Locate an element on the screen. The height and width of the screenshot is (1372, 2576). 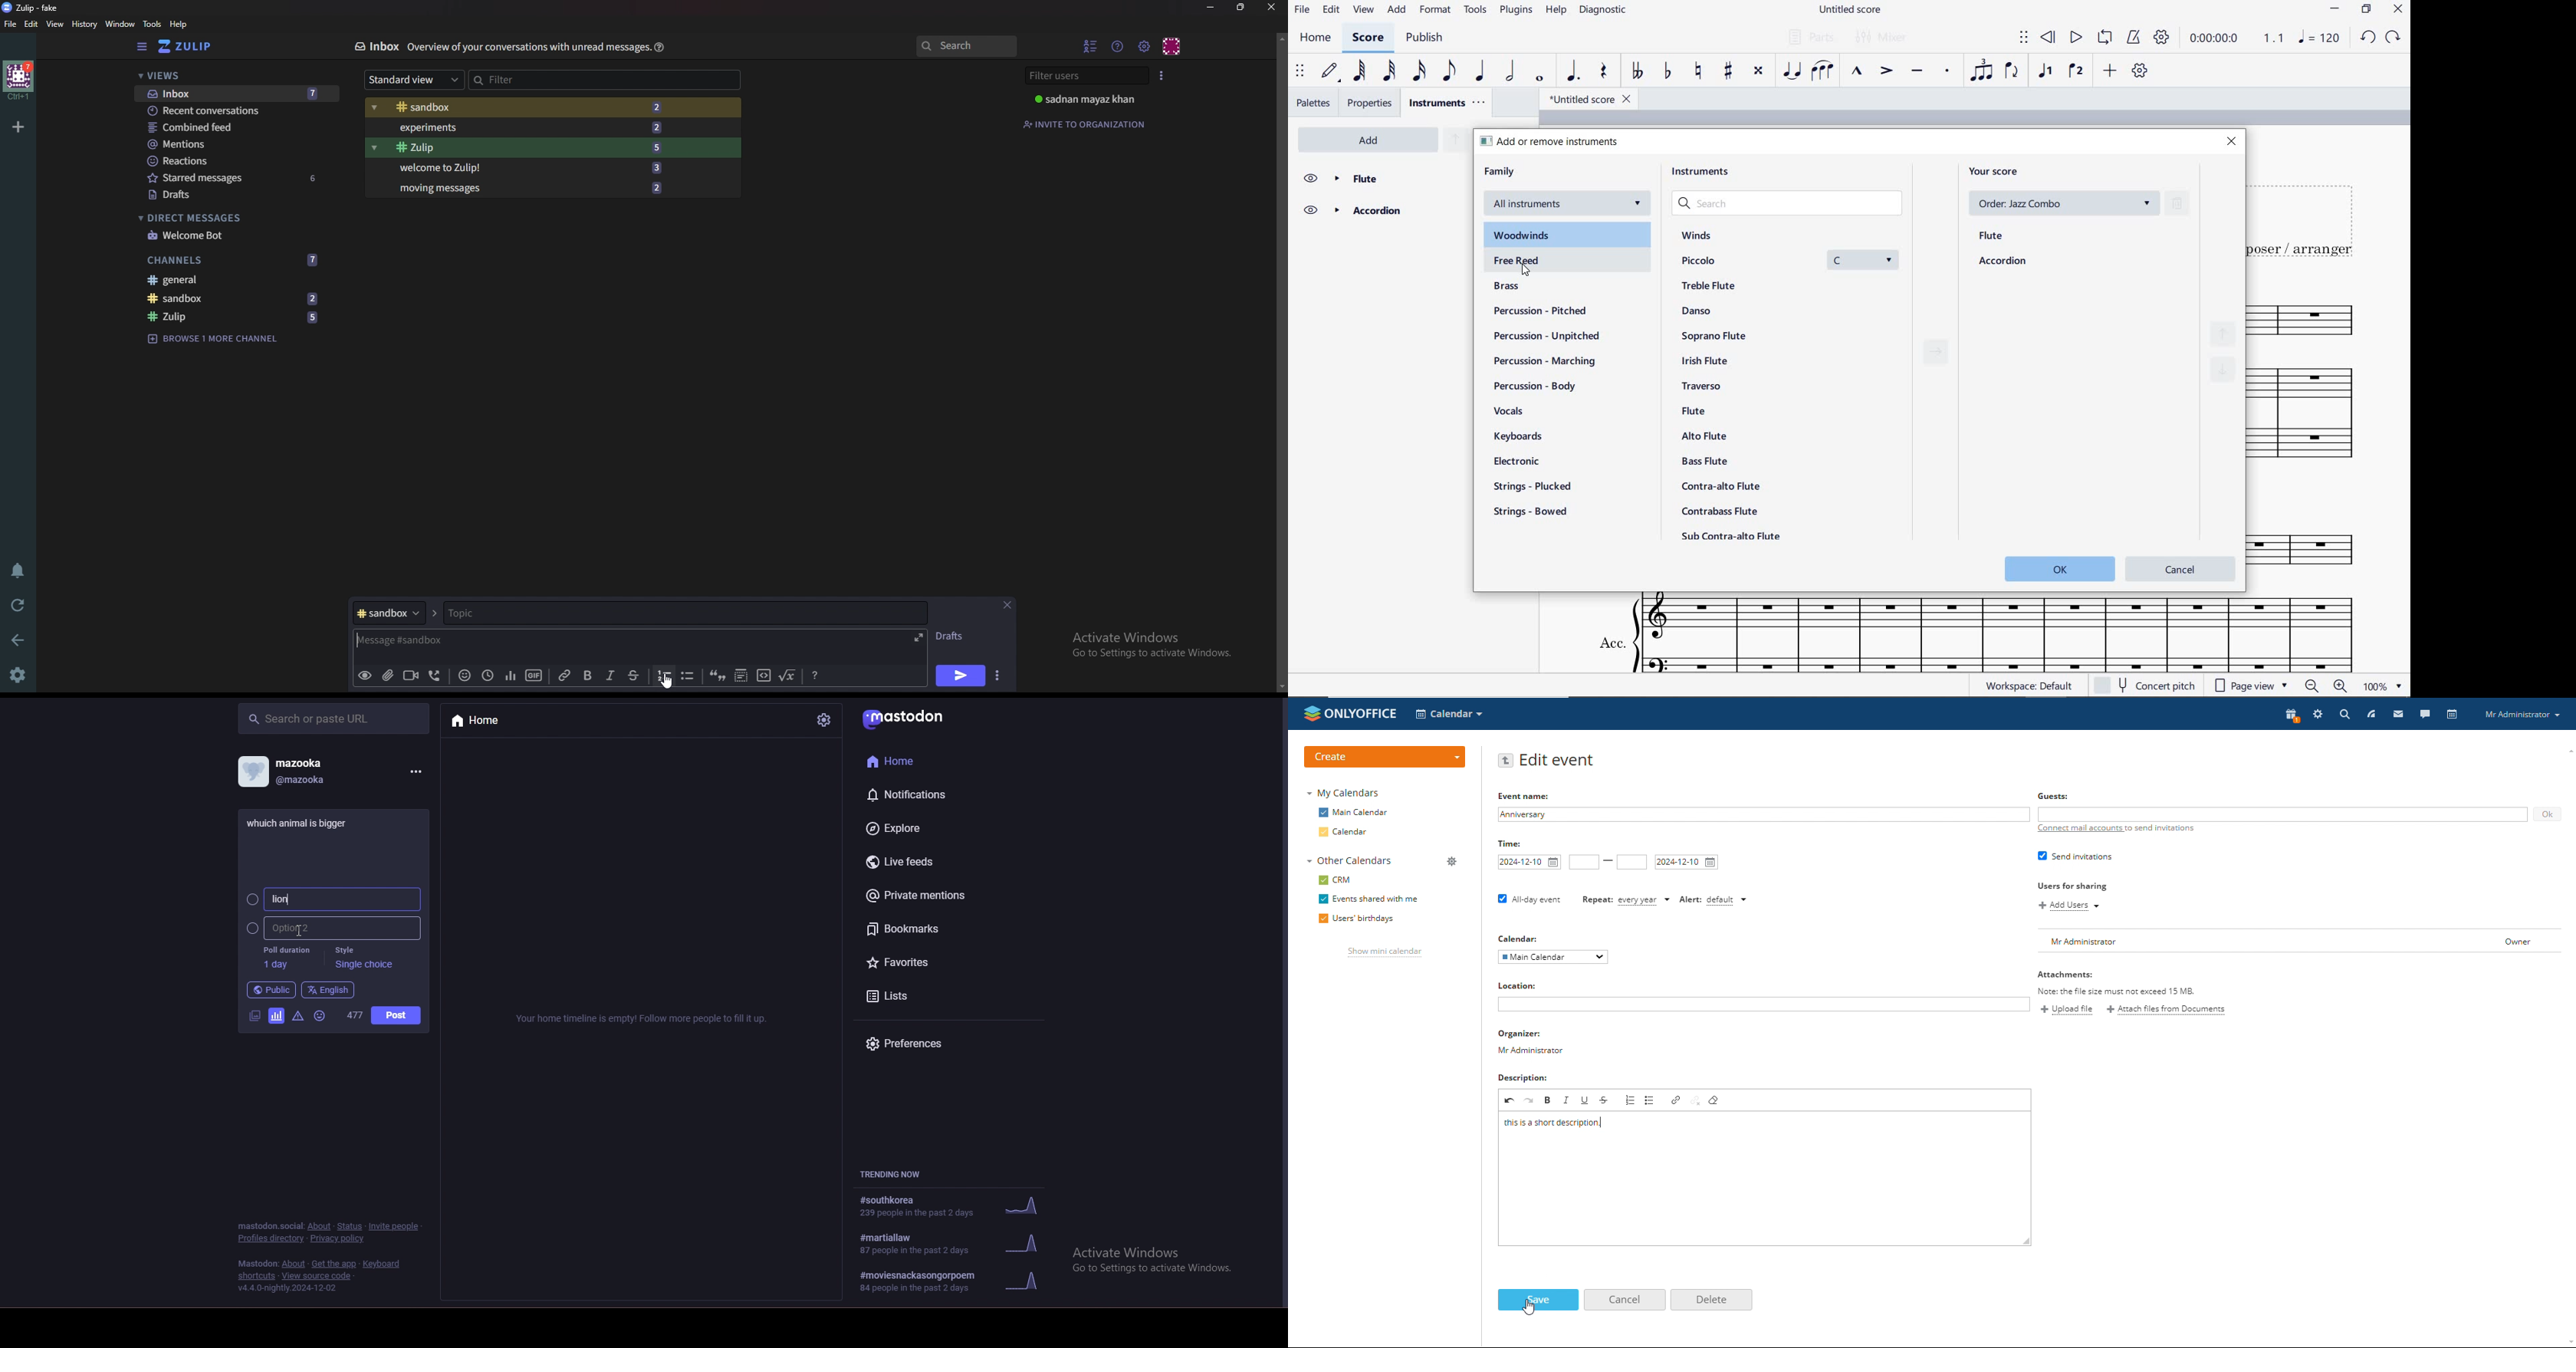
Emoji is located at coordinates (462, 676).